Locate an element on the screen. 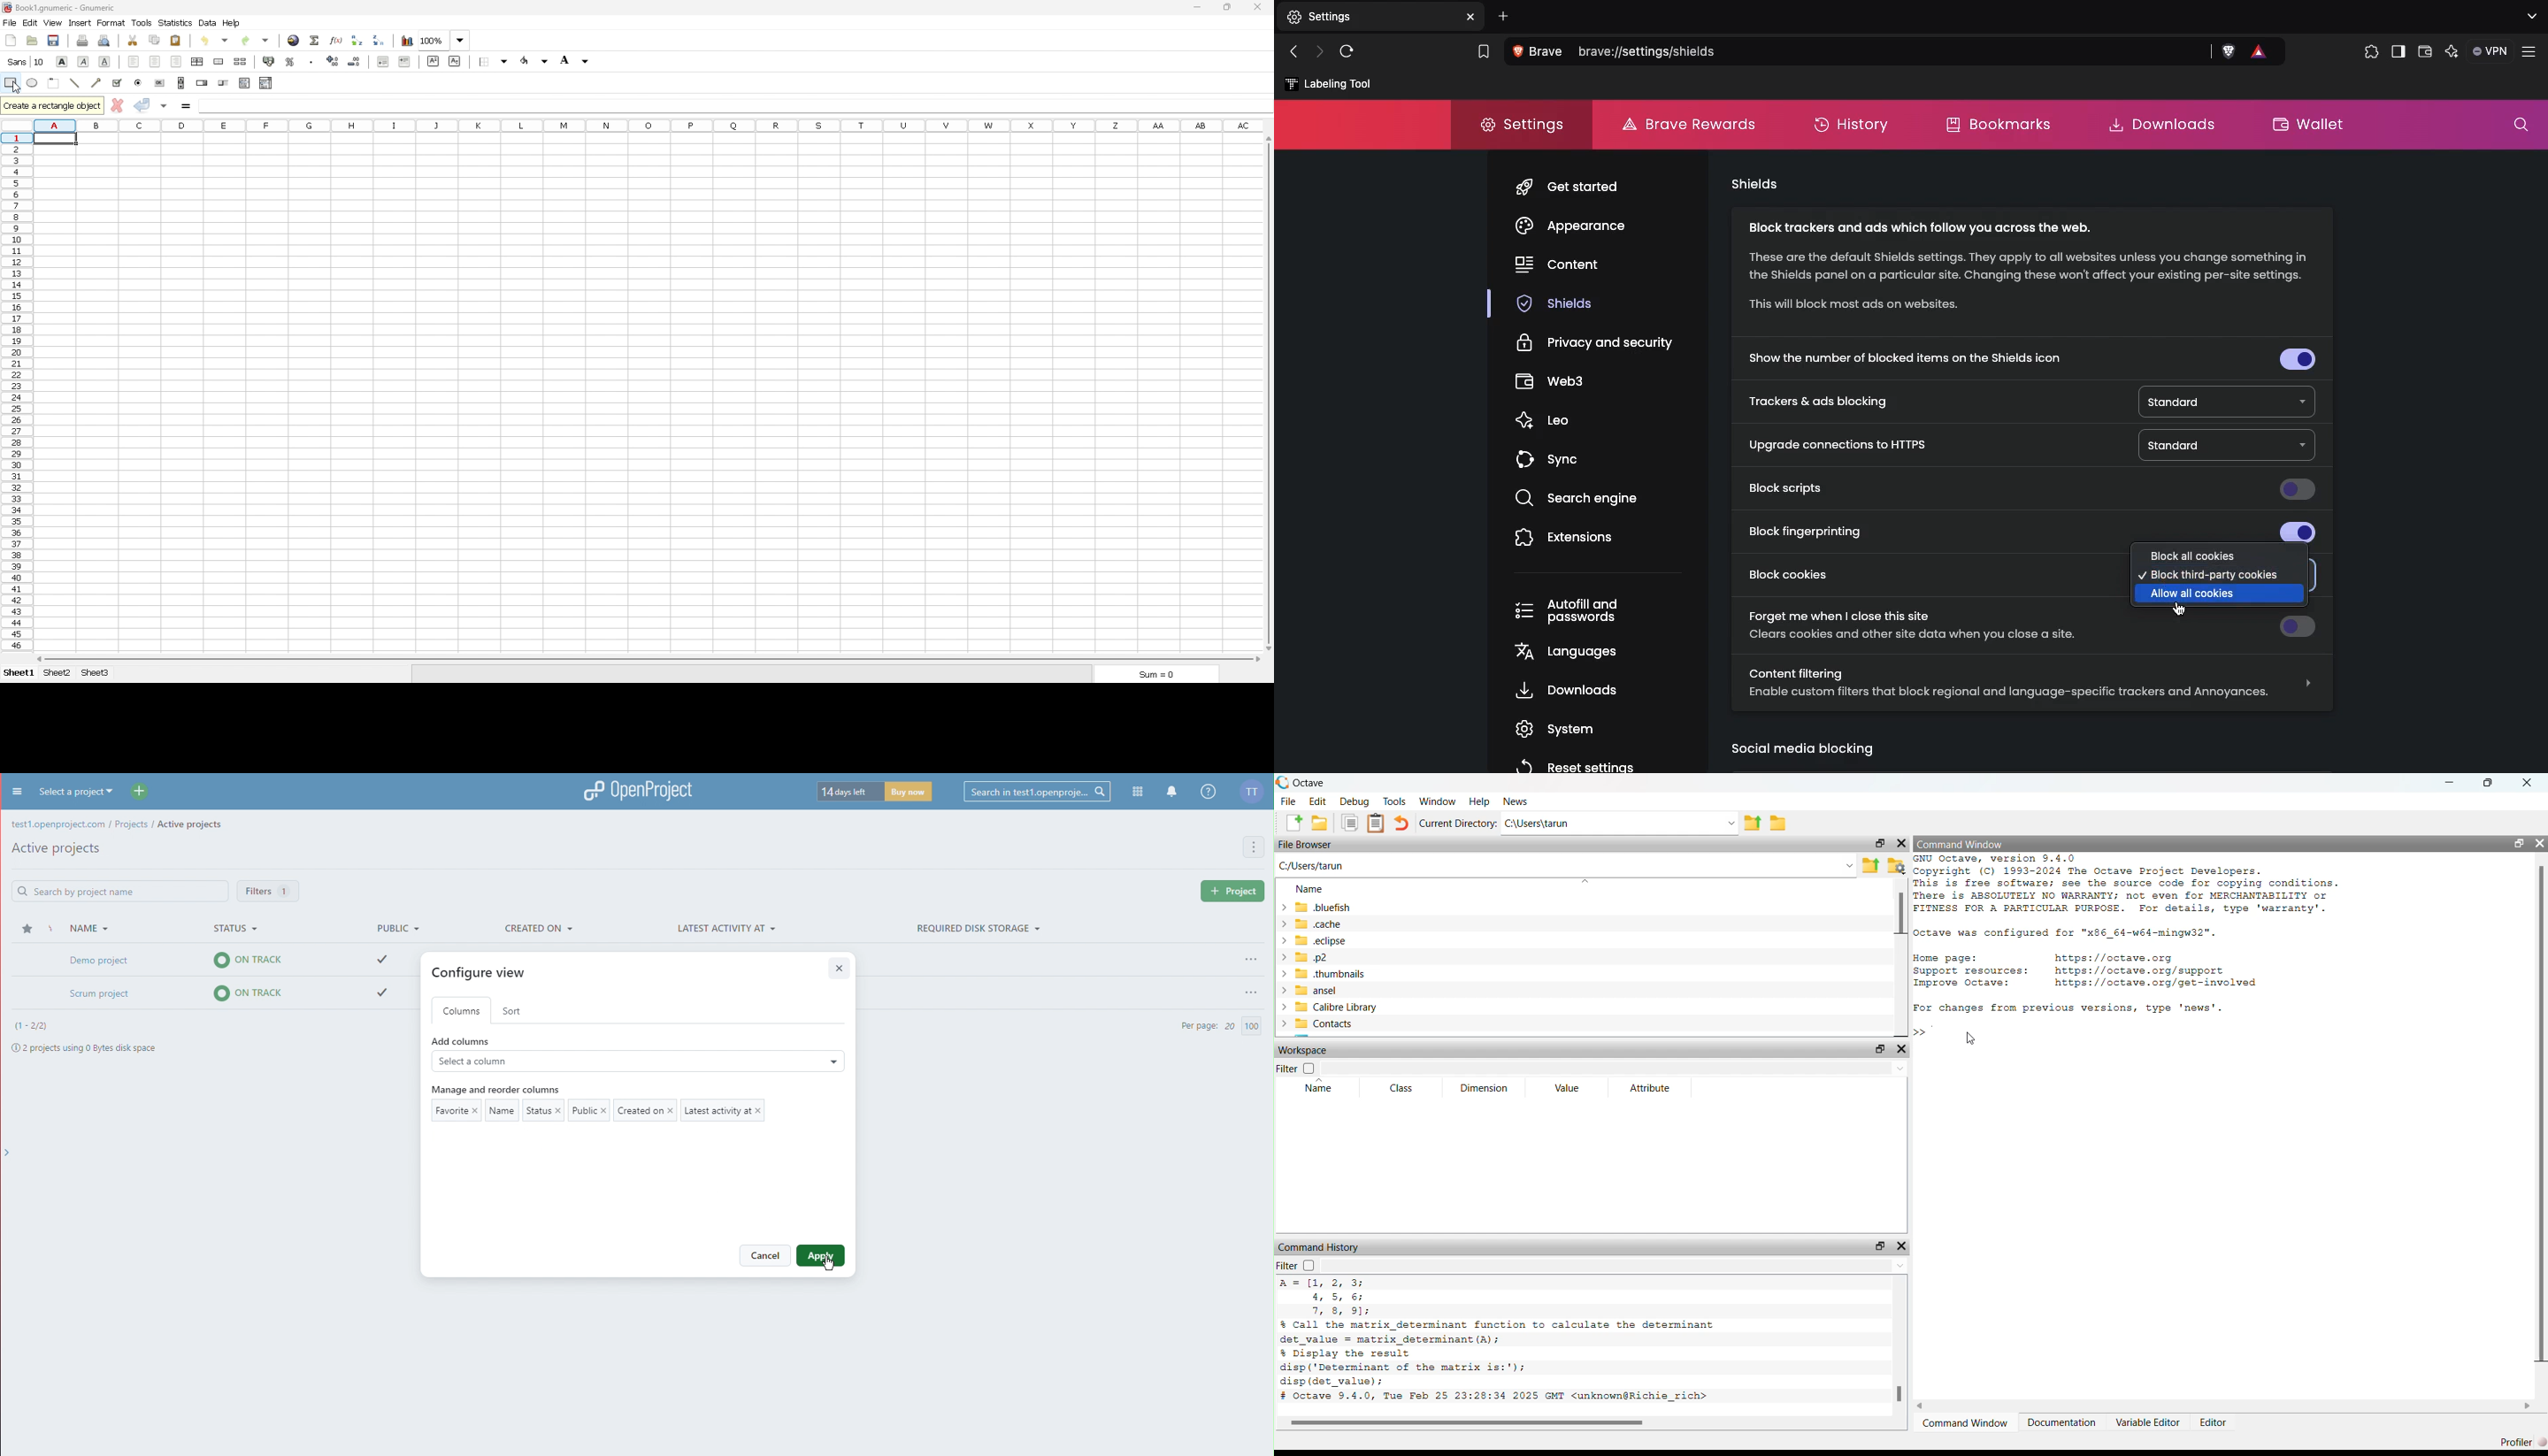  Social media blocking is located at coordinates (1805, 750).